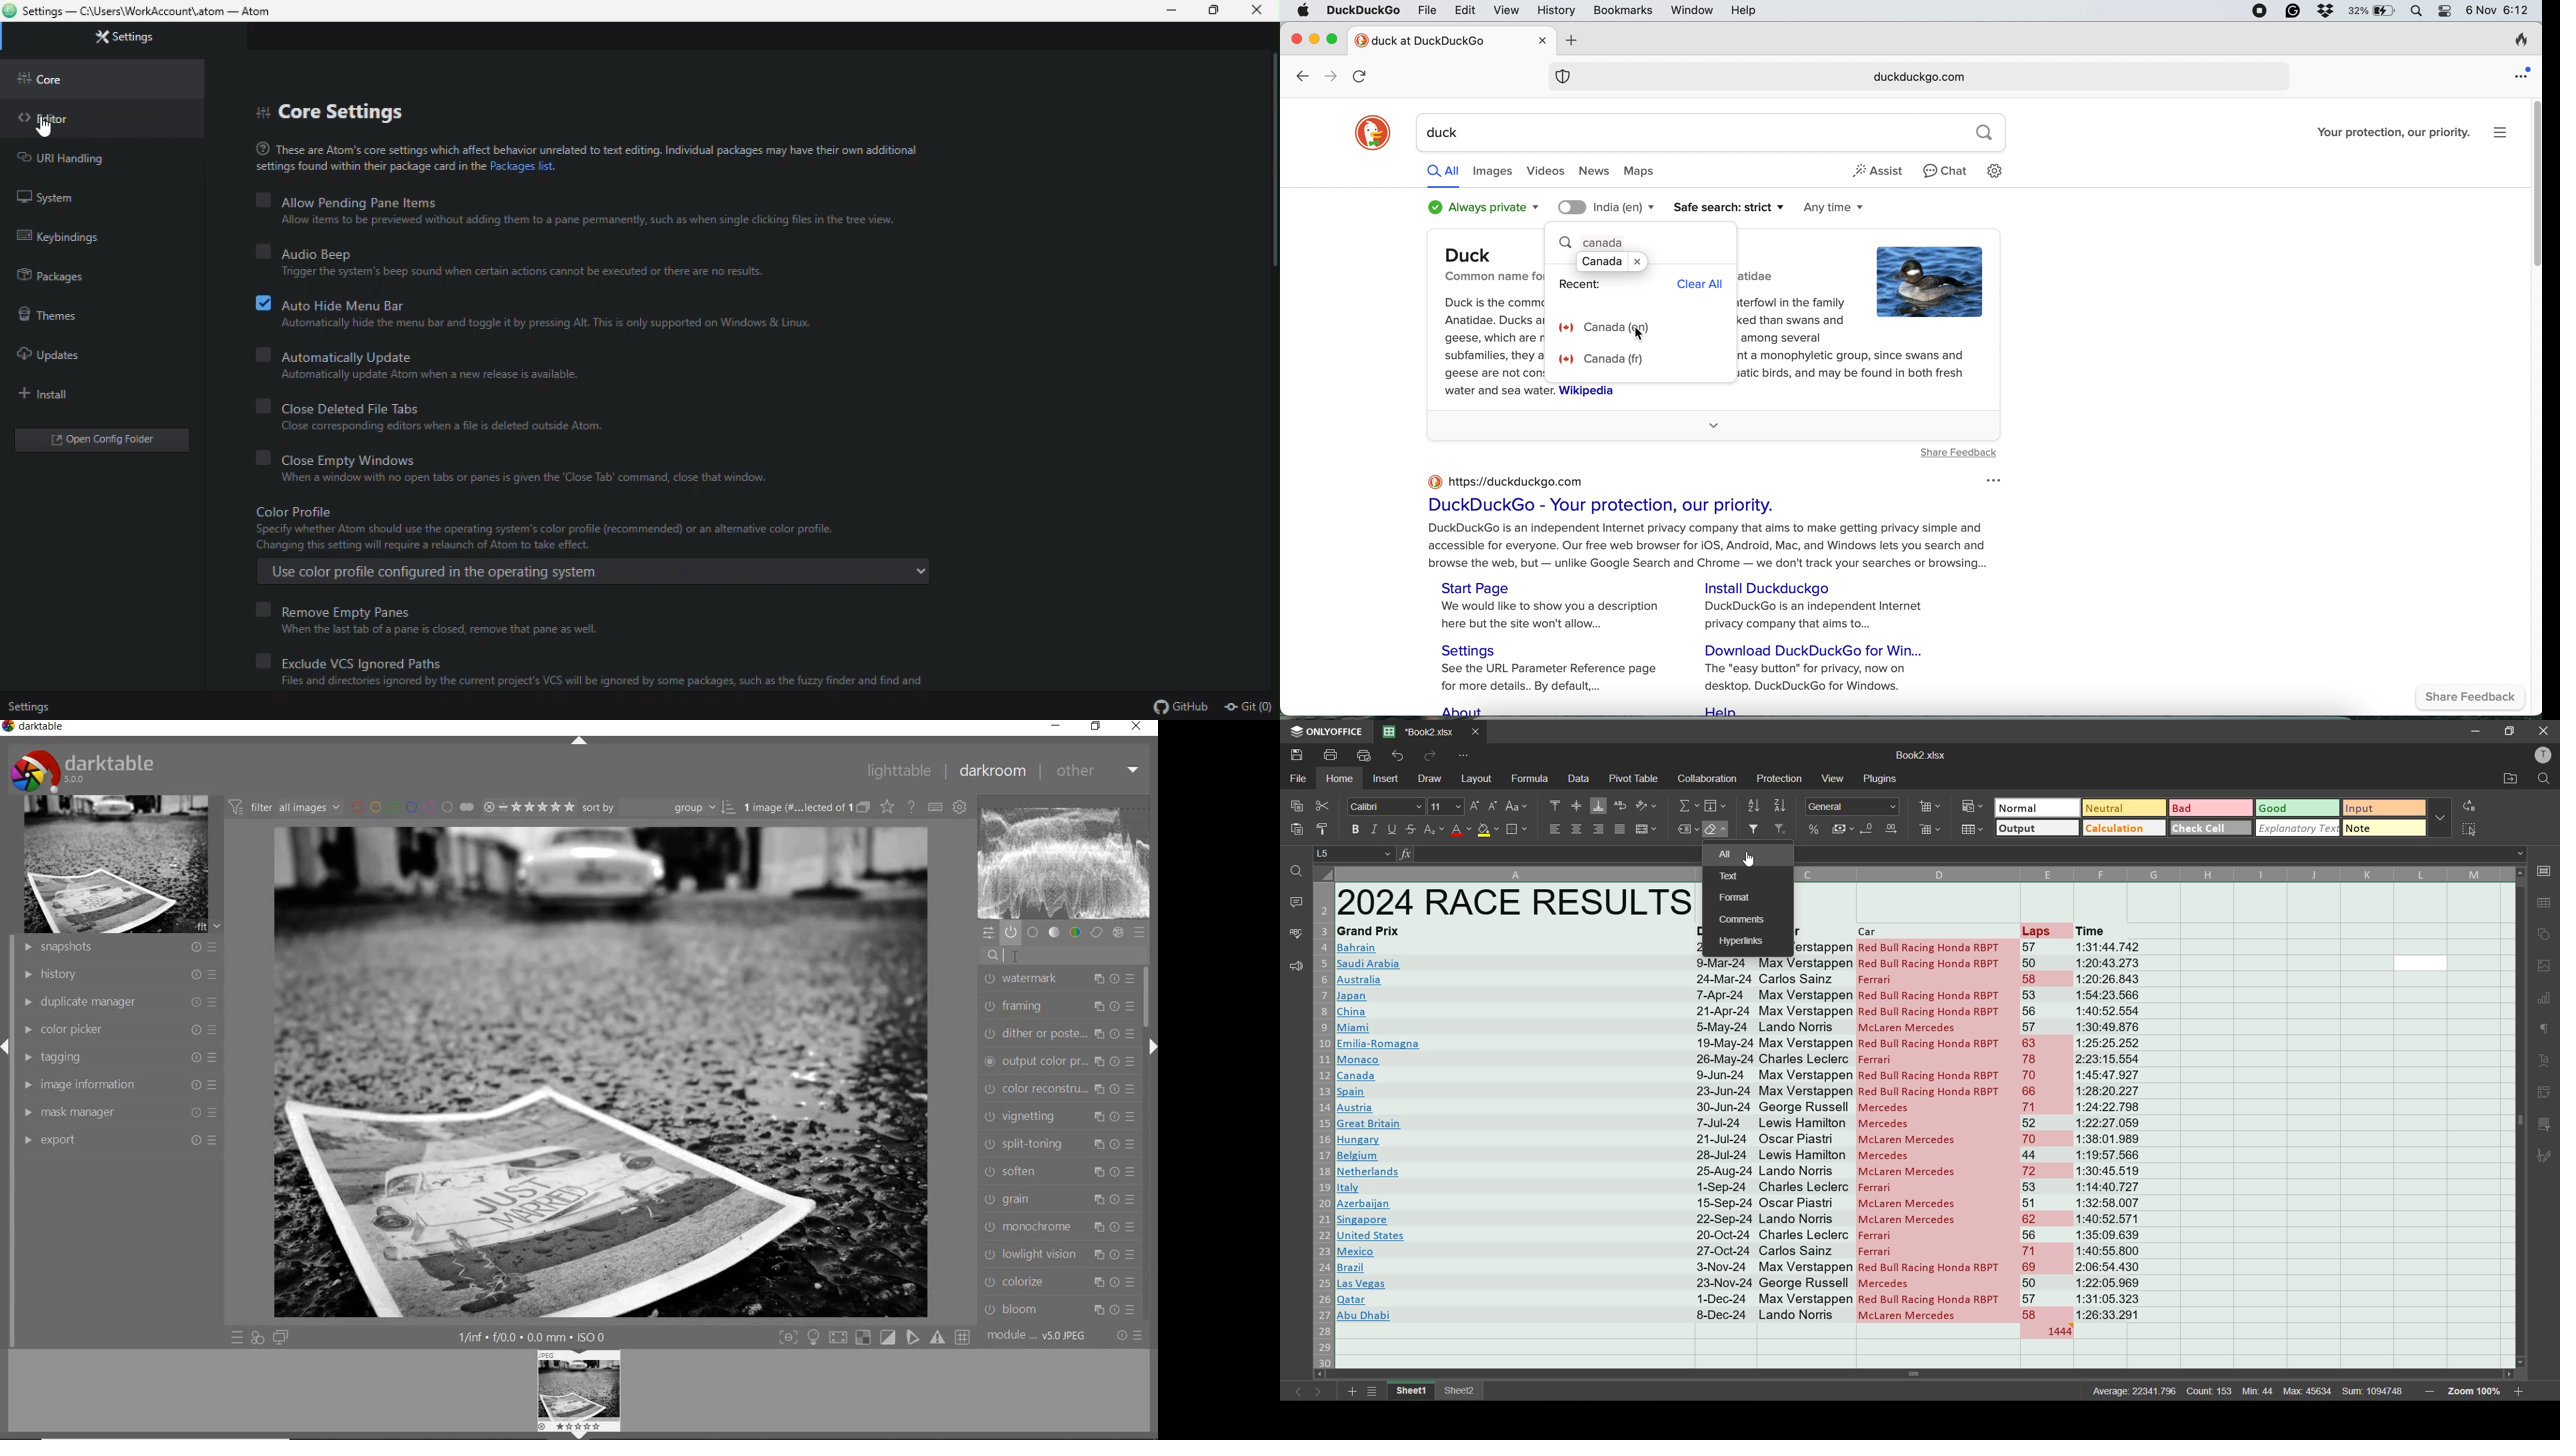 The width and height of the screenshot is (2576, 1456). I want to click on slicer, so click(2544, 1127).